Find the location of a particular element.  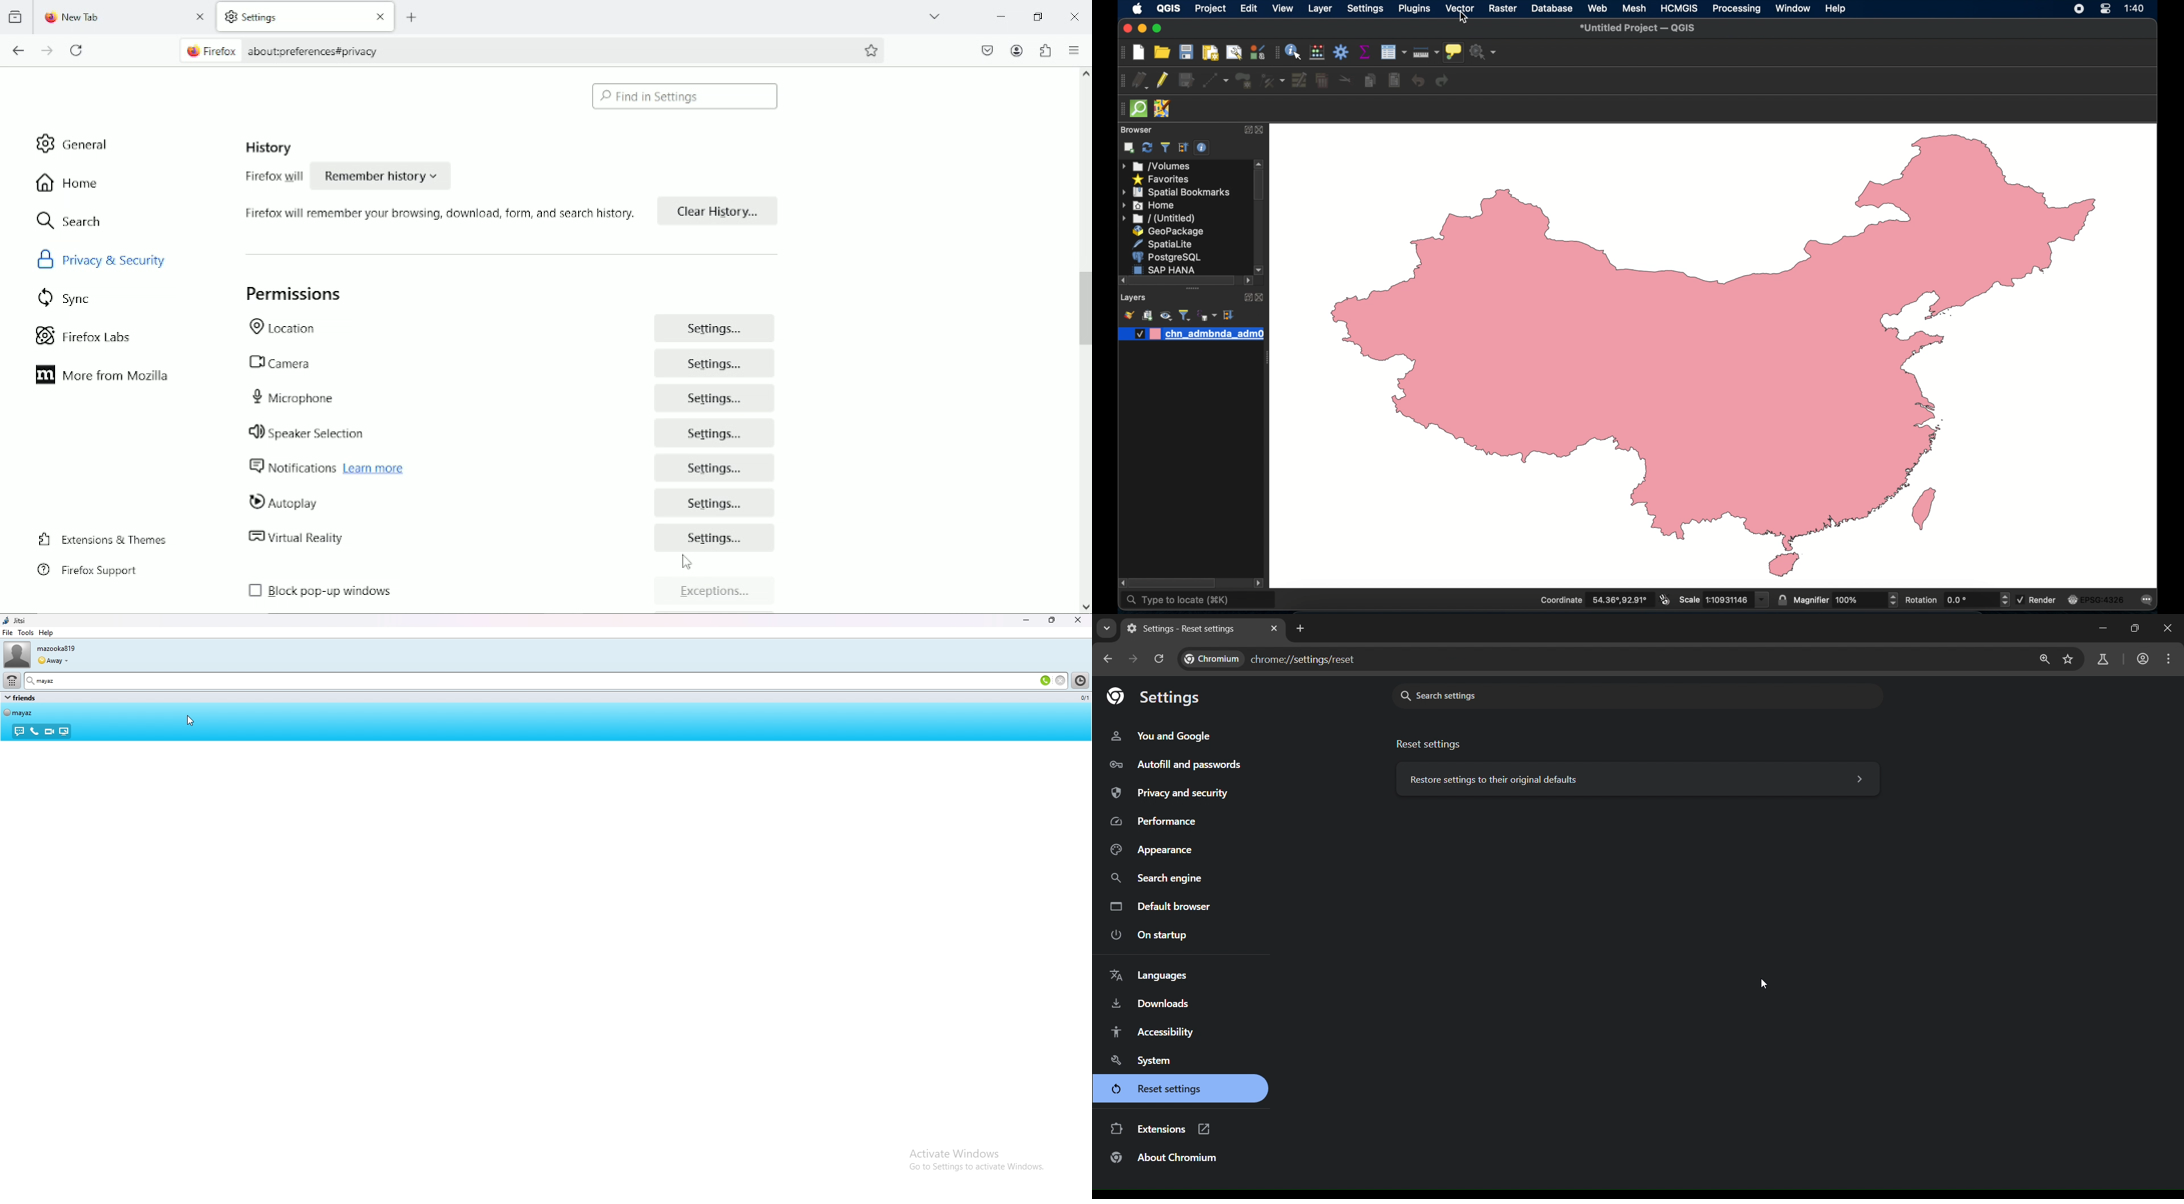

untitled menu is located at coordinates (1159, 219).